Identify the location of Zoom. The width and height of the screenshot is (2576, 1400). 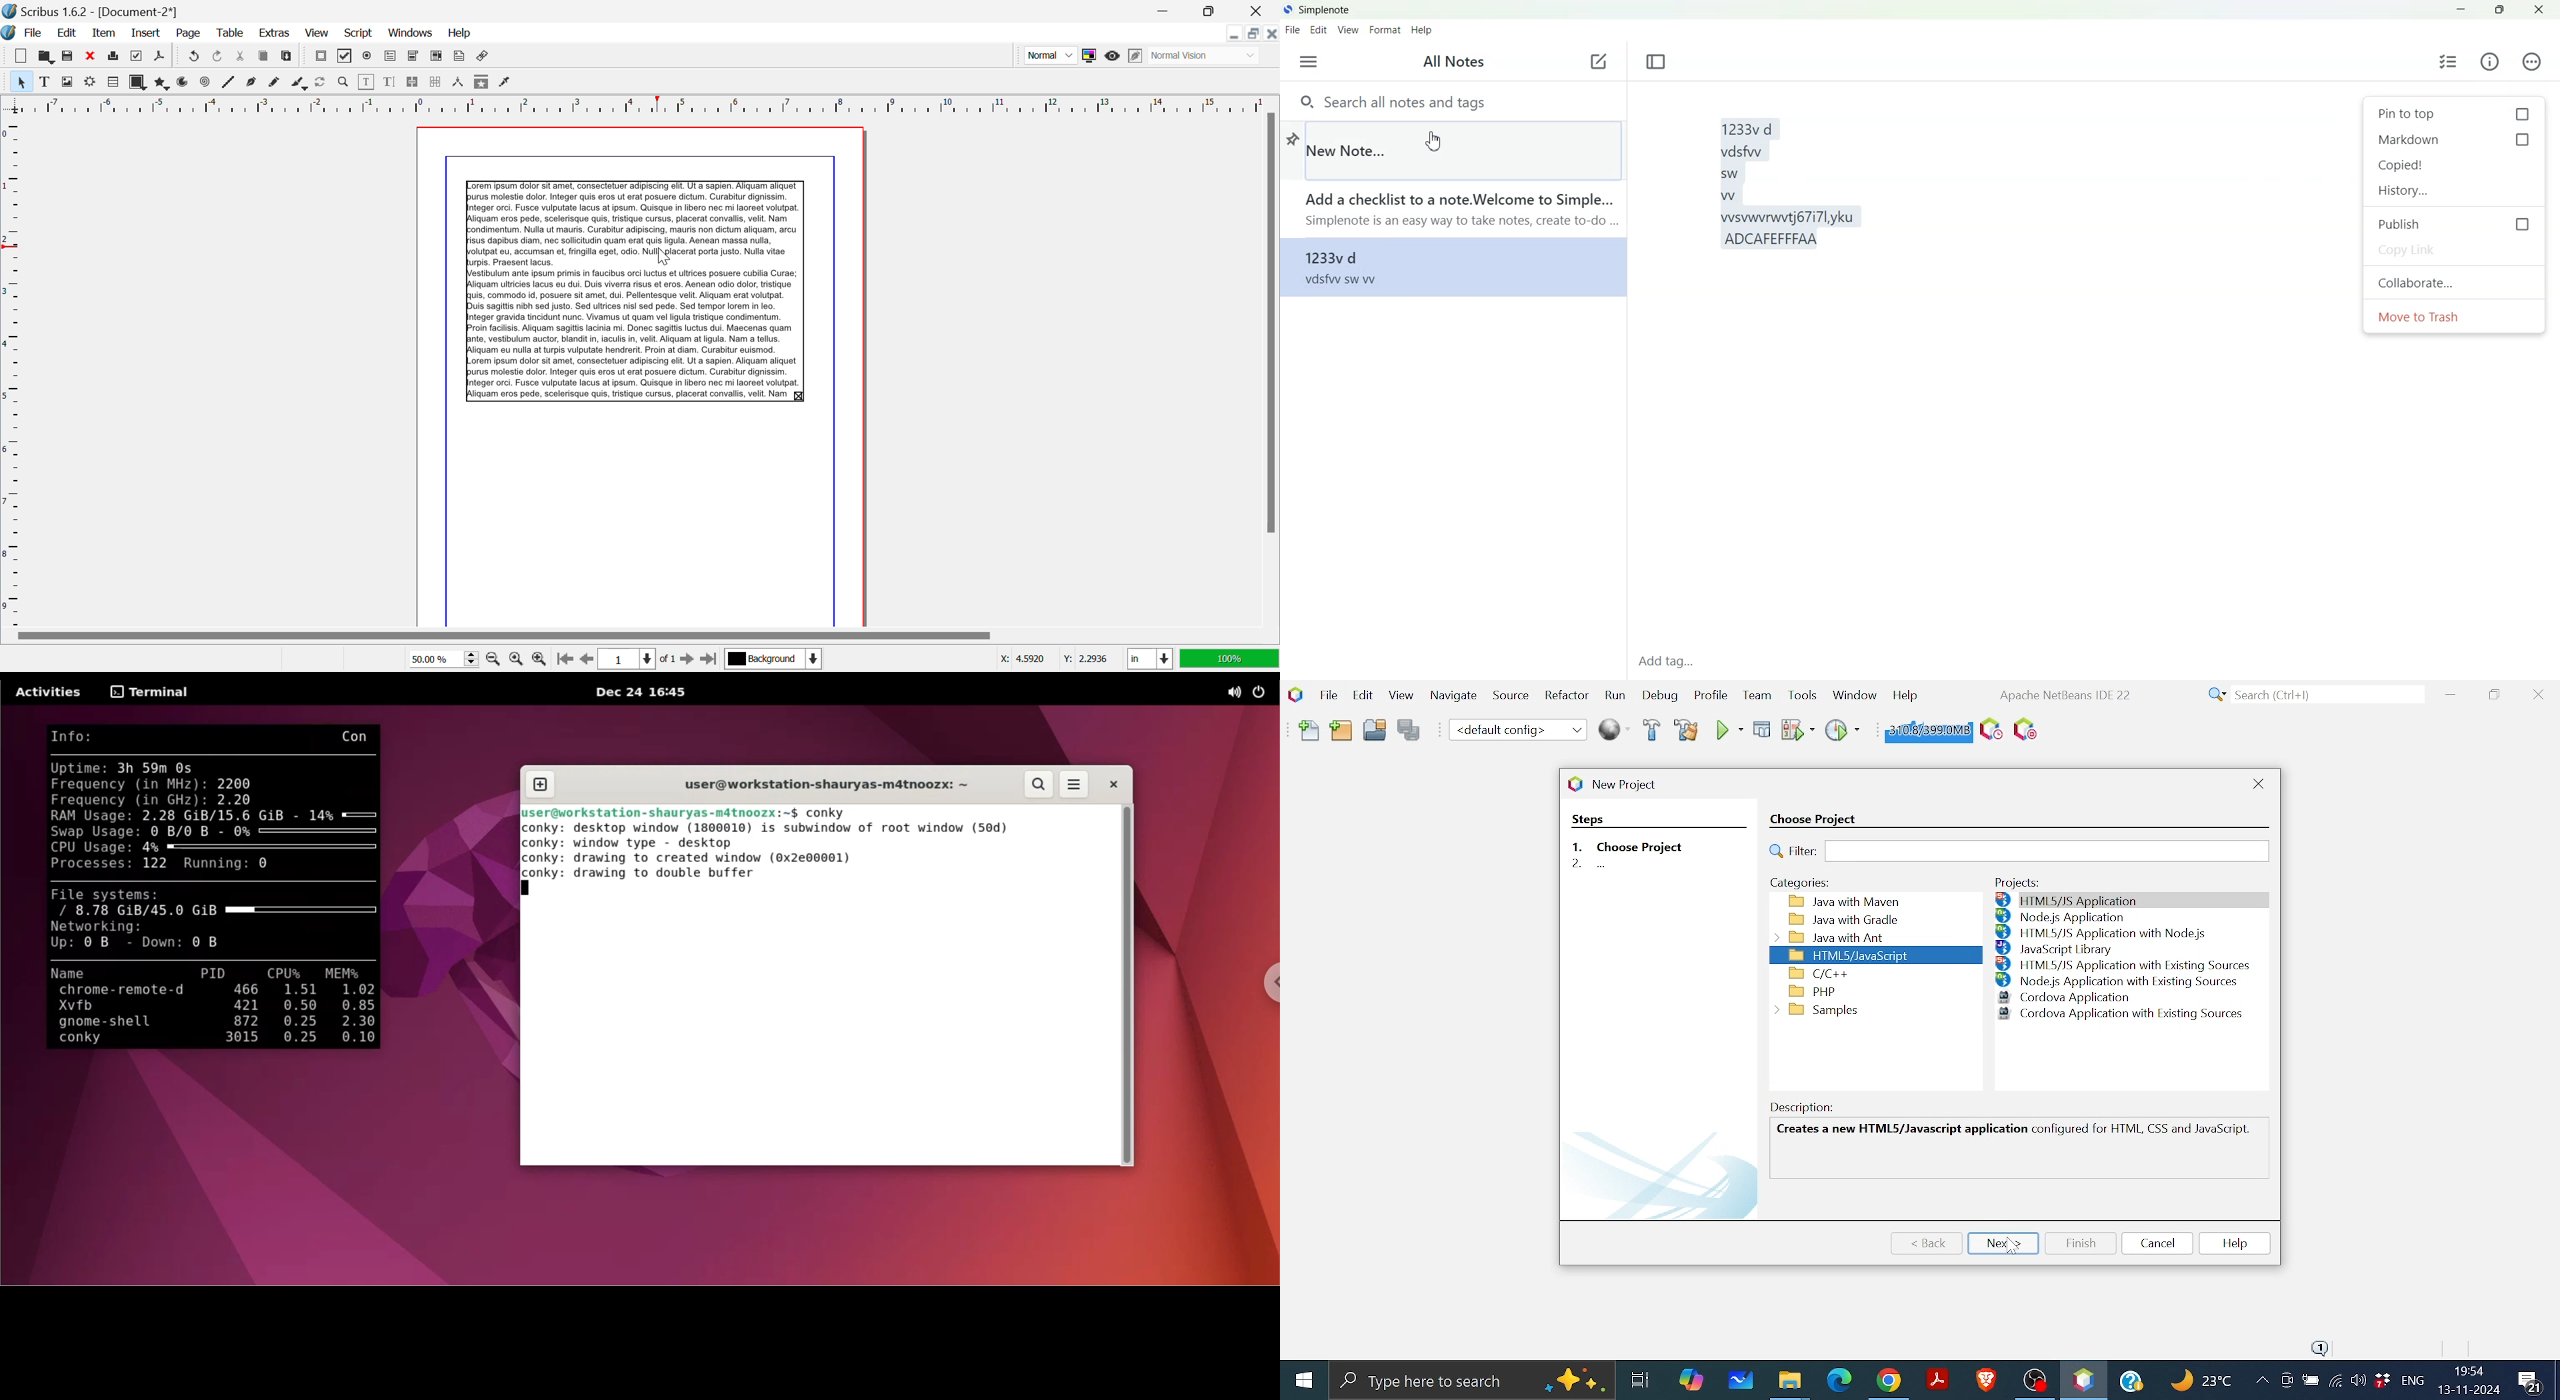
(344, 82).